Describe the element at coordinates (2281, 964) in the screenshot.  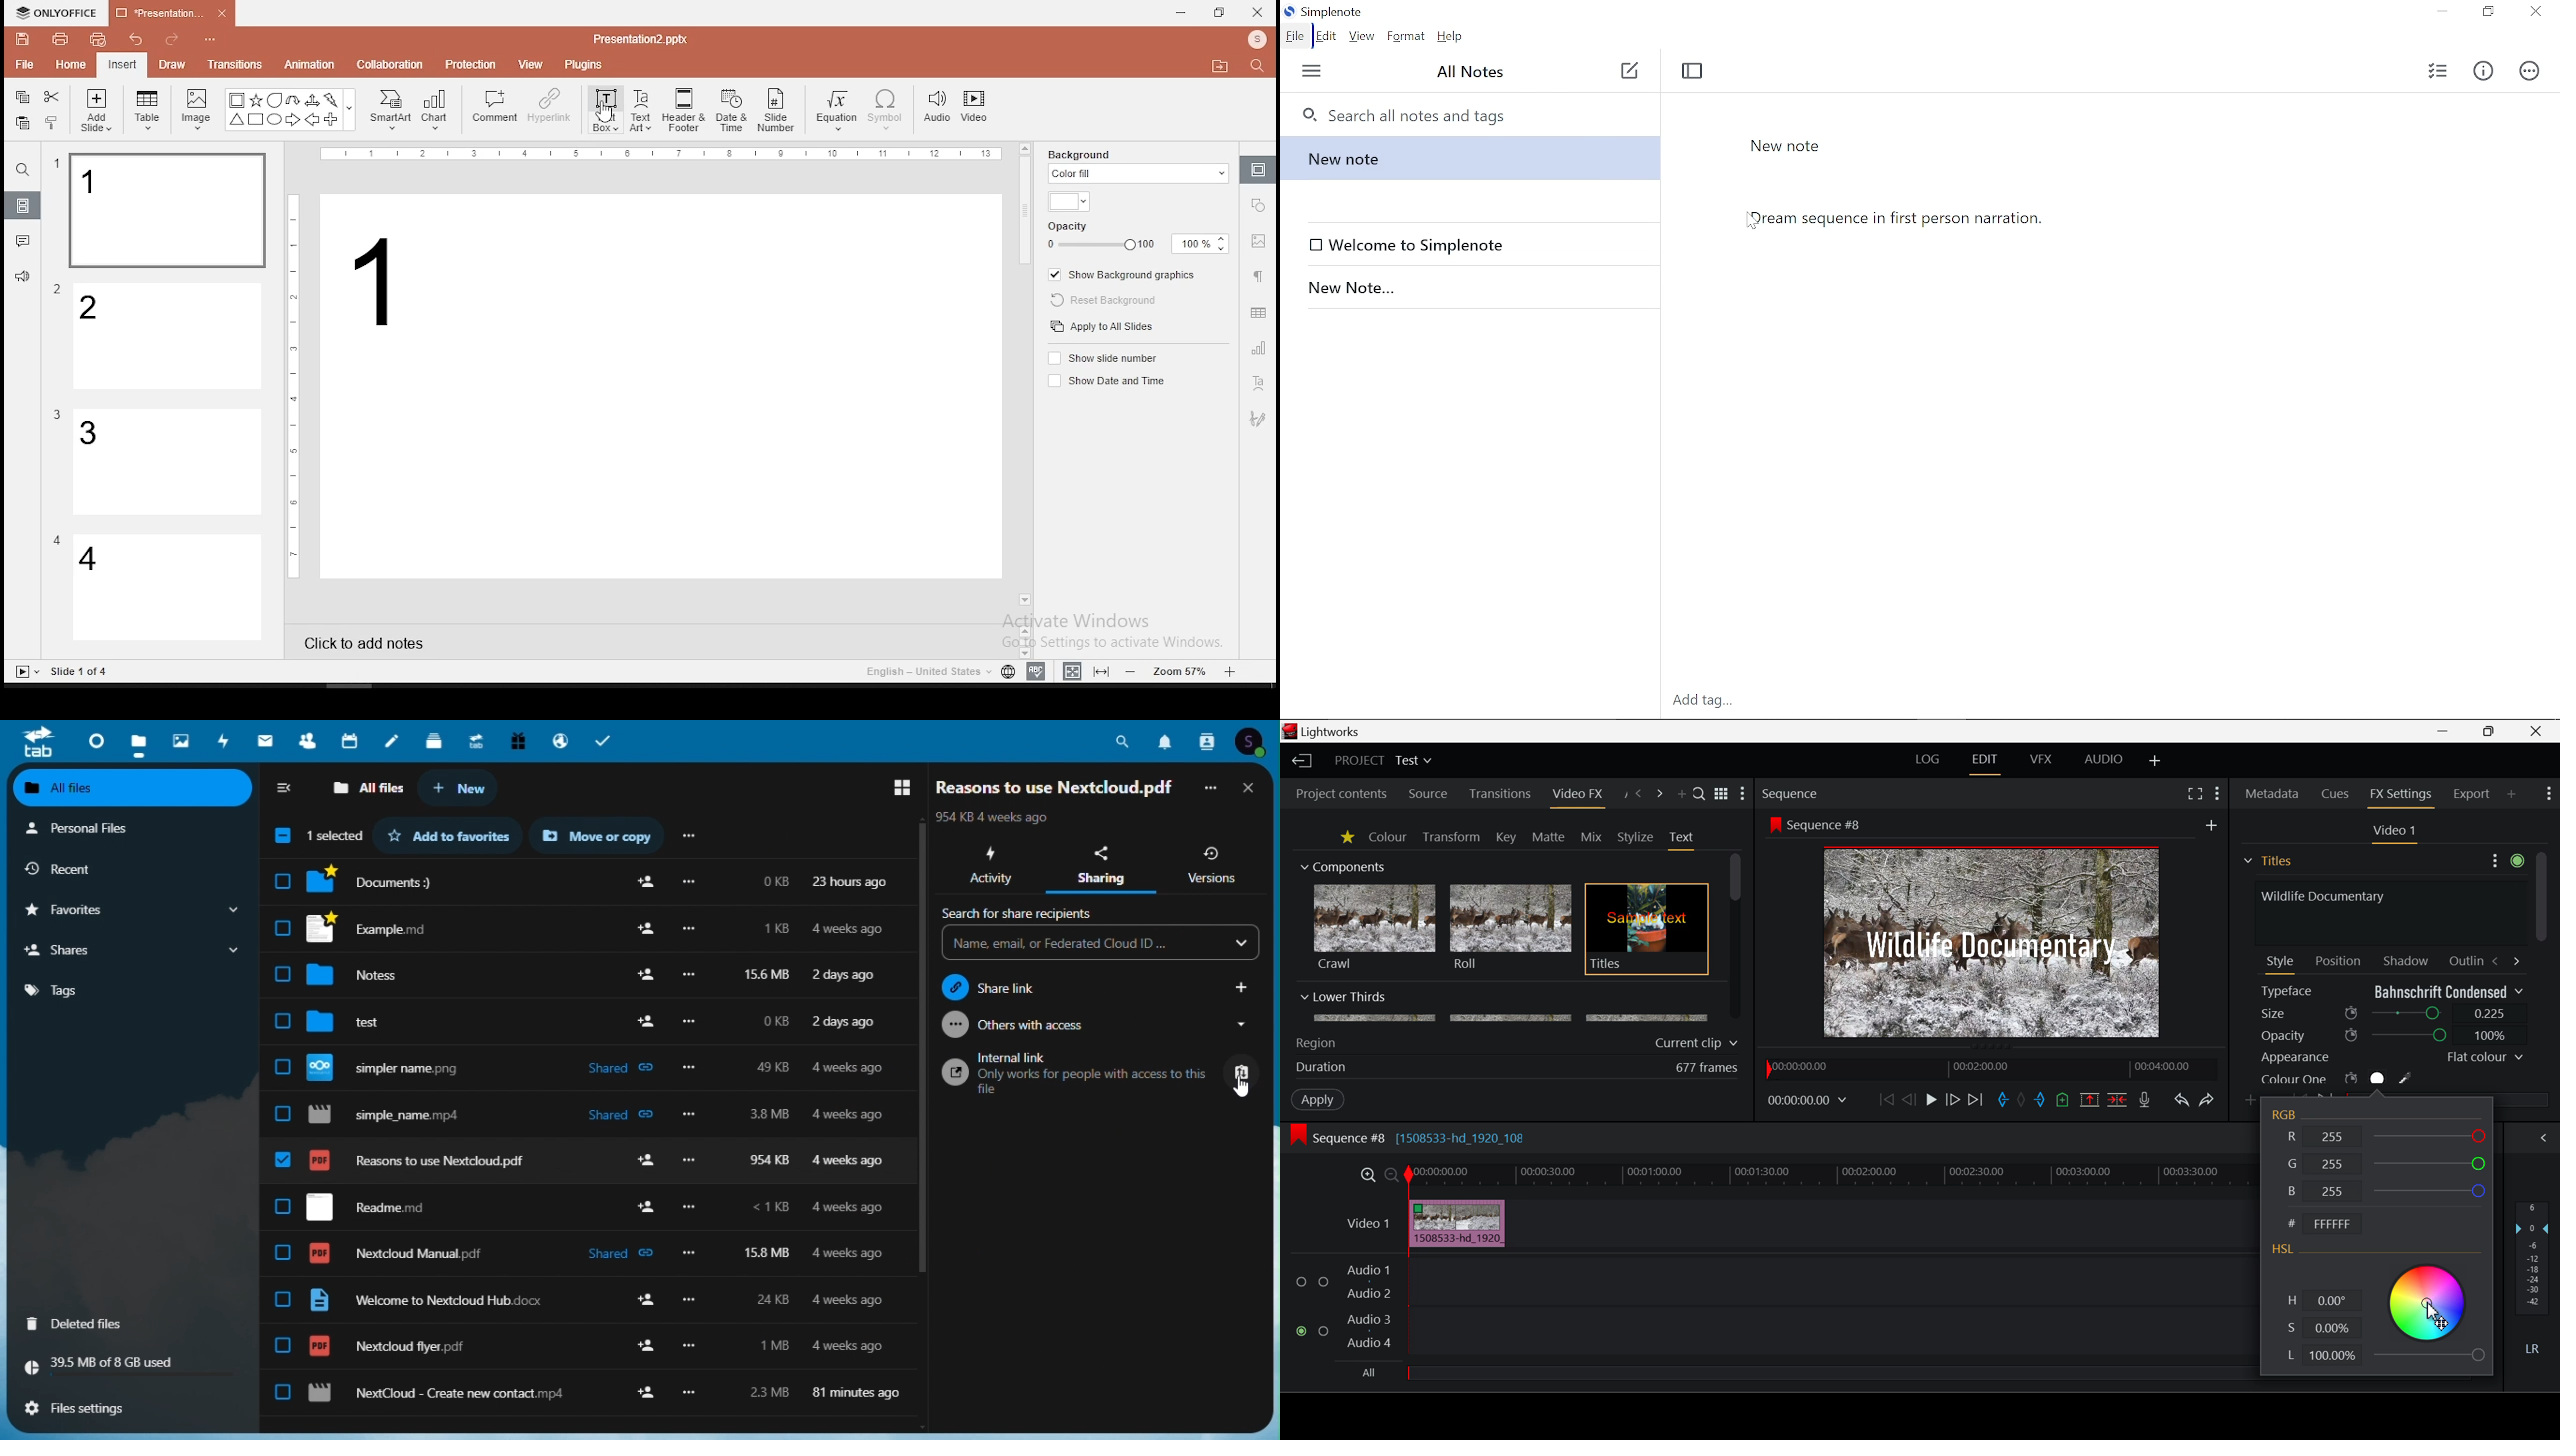
I see `Style Tab Open` at that location.